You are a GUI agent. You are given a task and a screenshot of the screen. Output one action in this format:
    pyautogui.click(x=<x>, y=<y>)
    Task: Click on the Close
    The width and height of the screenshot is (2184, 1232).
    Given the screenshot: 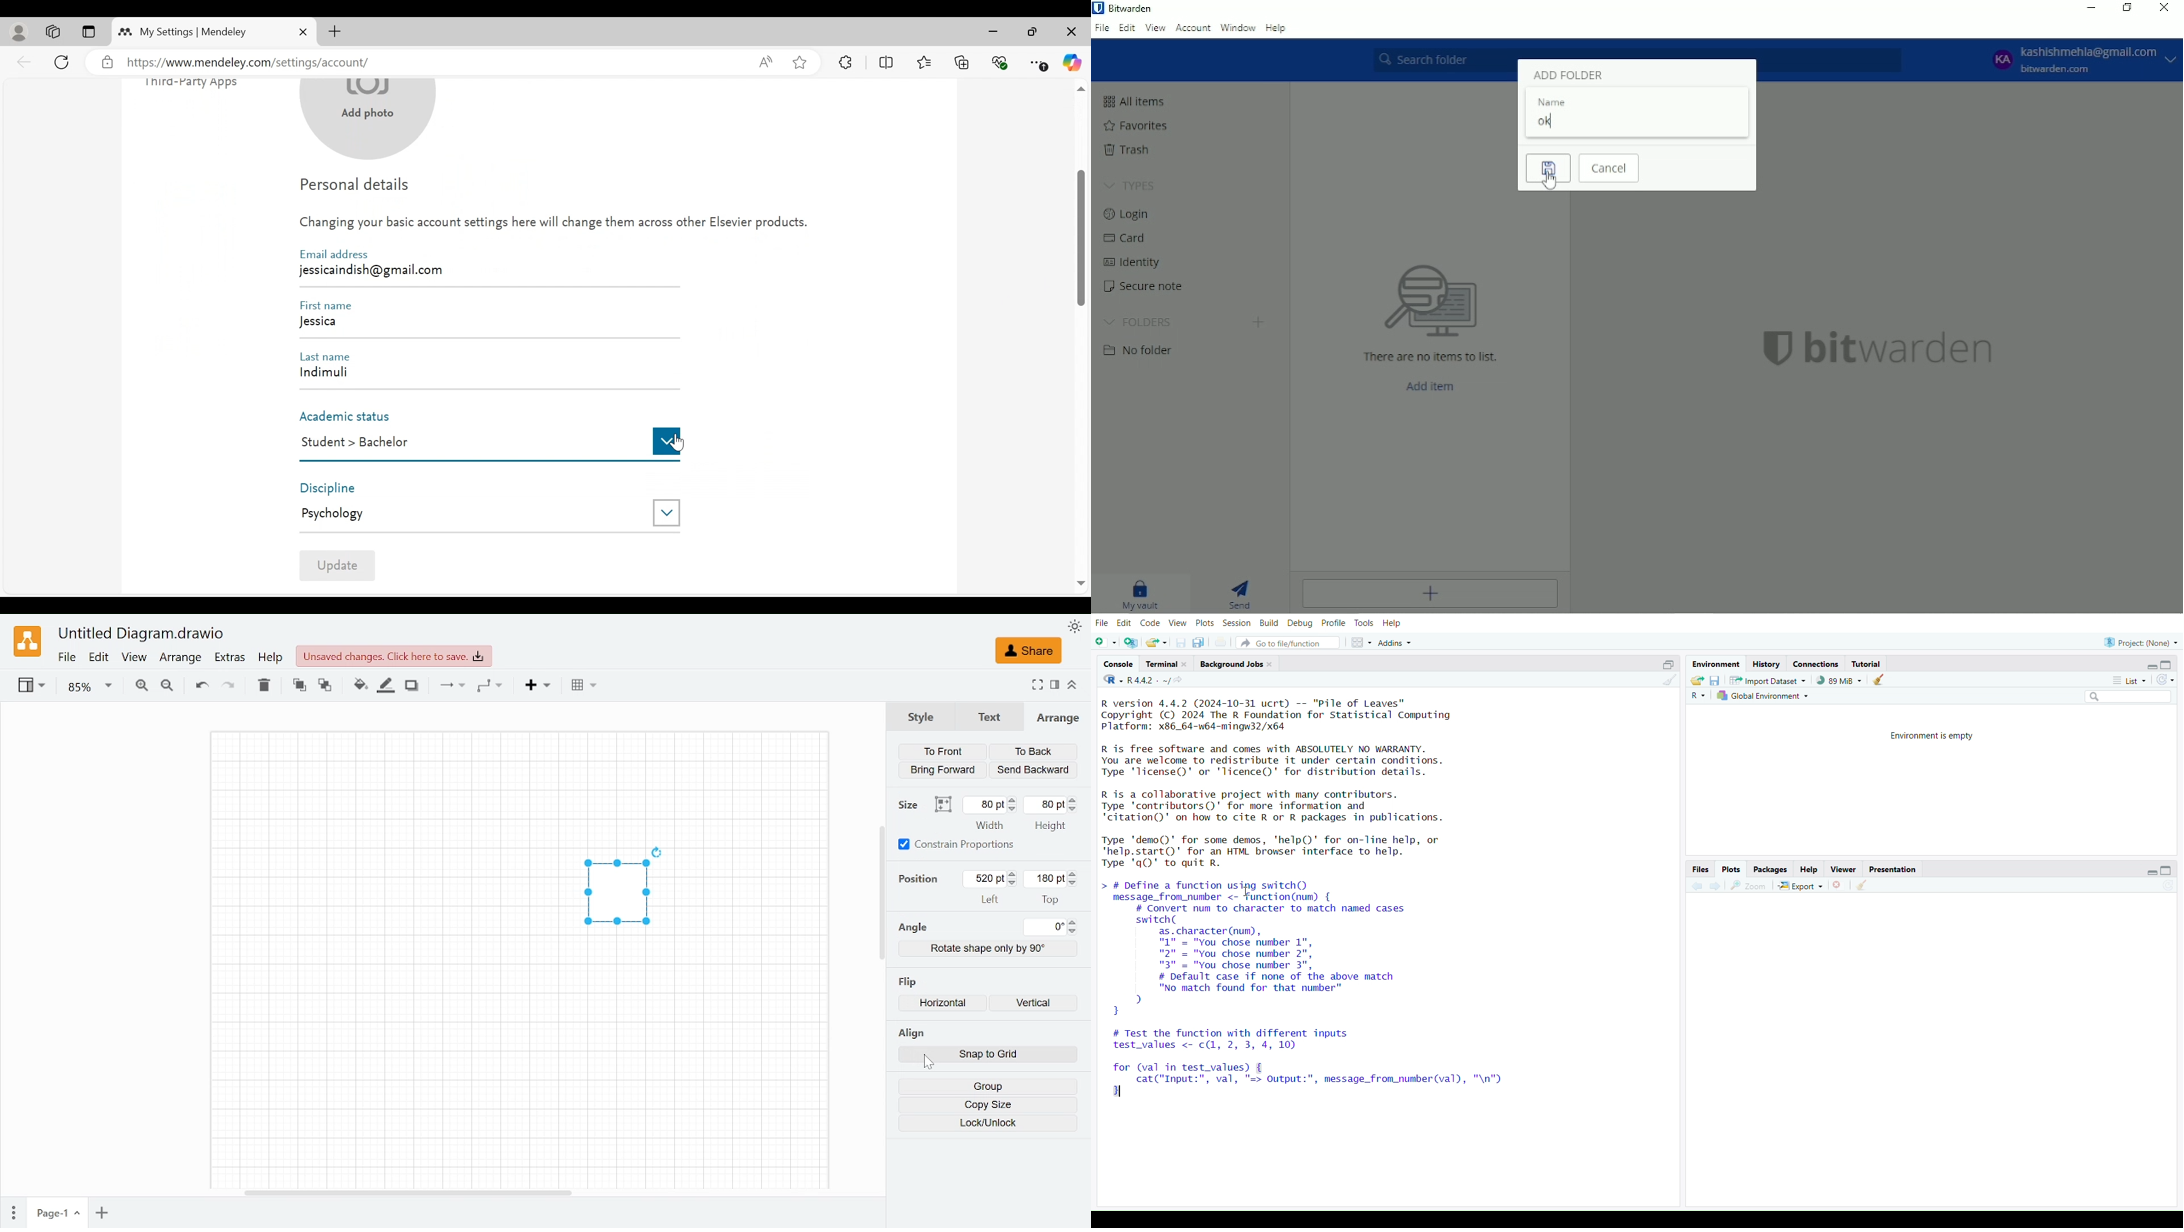 What is the action you would take?
    pyautogui.click(x=1071, y=32)
    